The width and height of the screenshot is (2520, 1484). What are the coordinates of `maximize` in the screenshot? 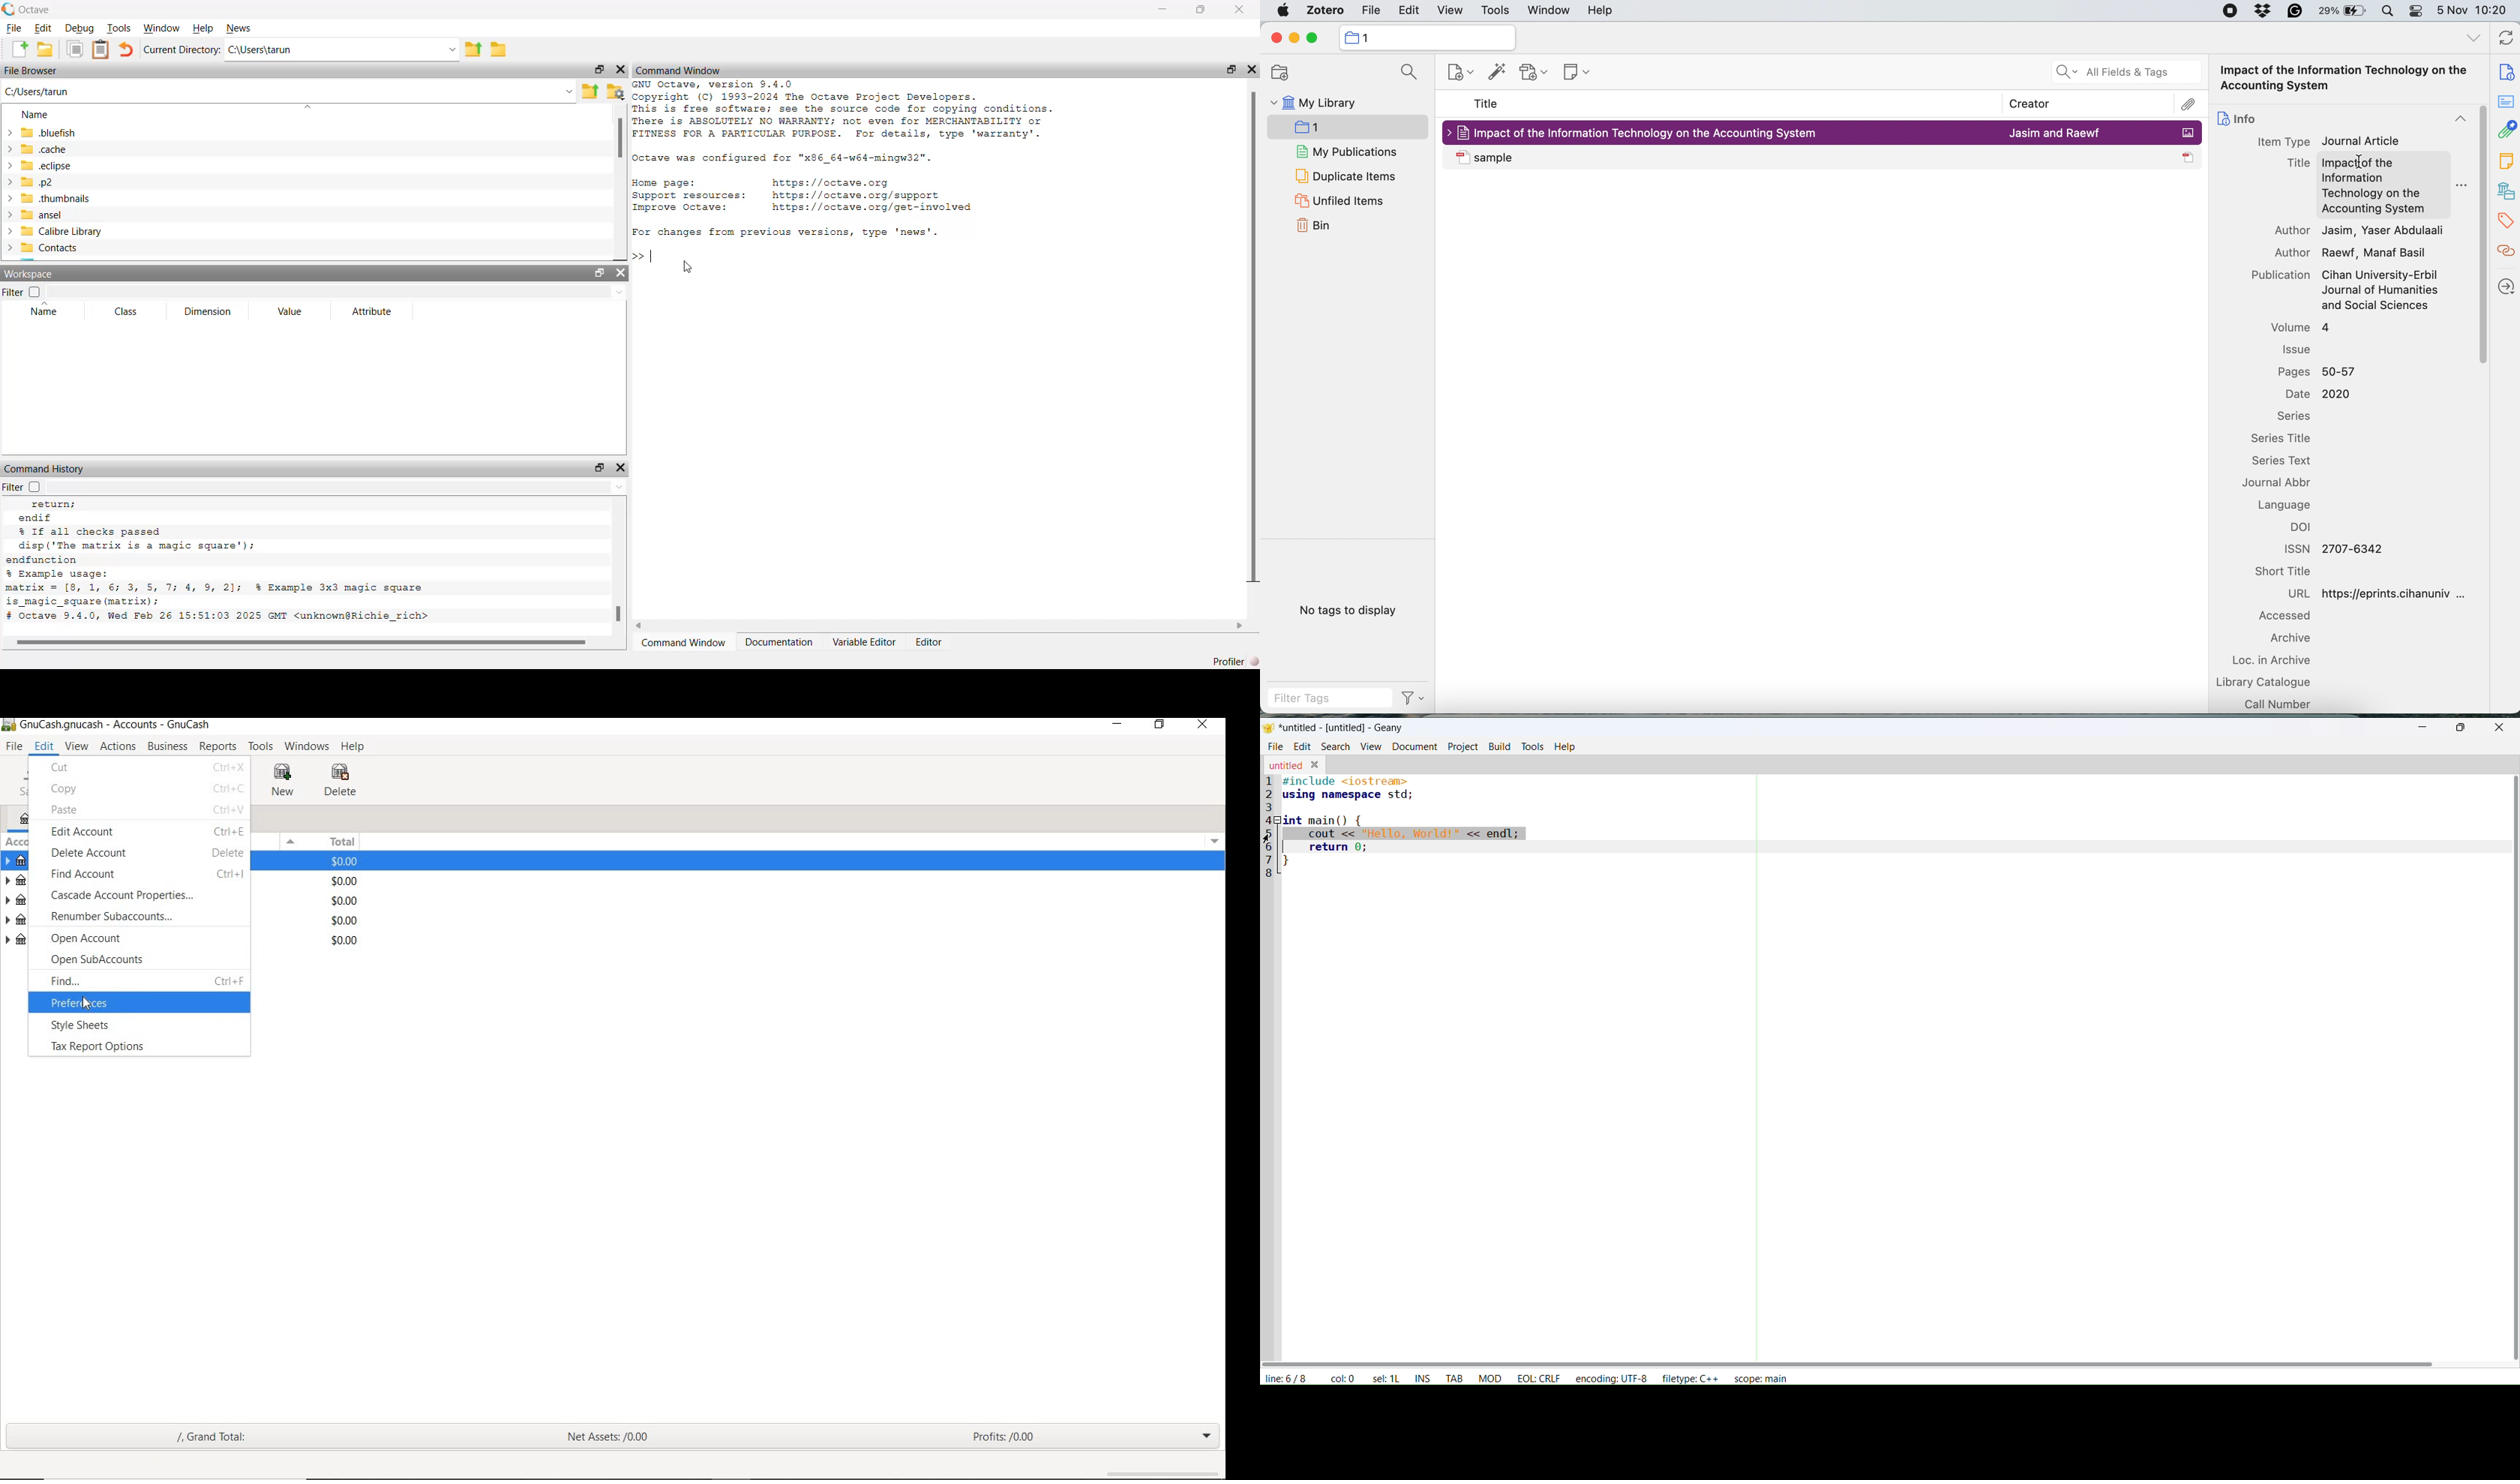 It's located at (600, 274).